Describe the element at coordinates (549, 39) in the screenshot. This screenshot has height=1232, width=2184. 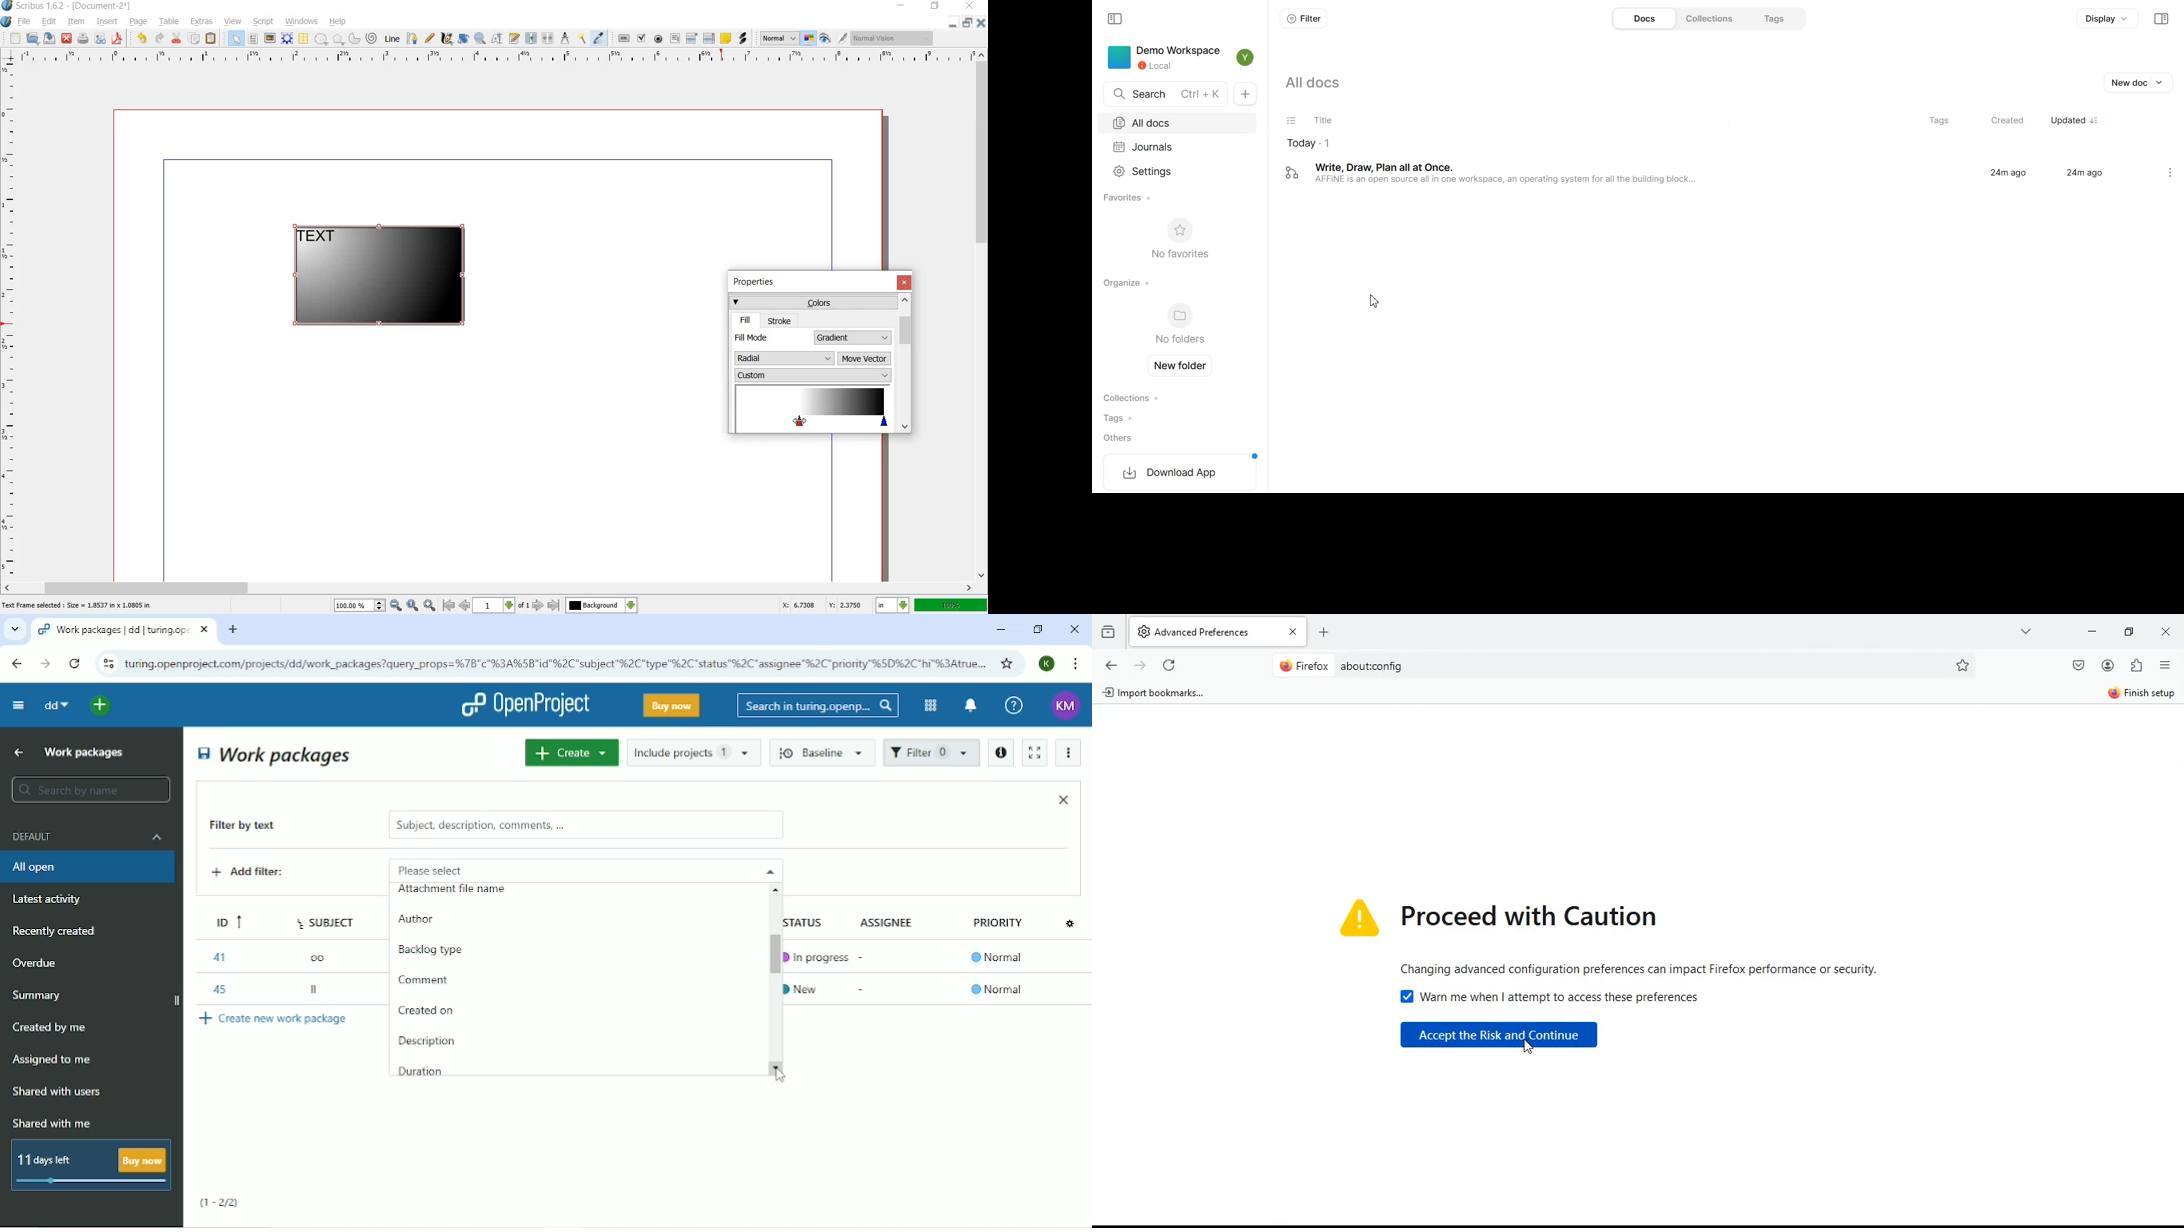
I see `unlink text frame` at that location.